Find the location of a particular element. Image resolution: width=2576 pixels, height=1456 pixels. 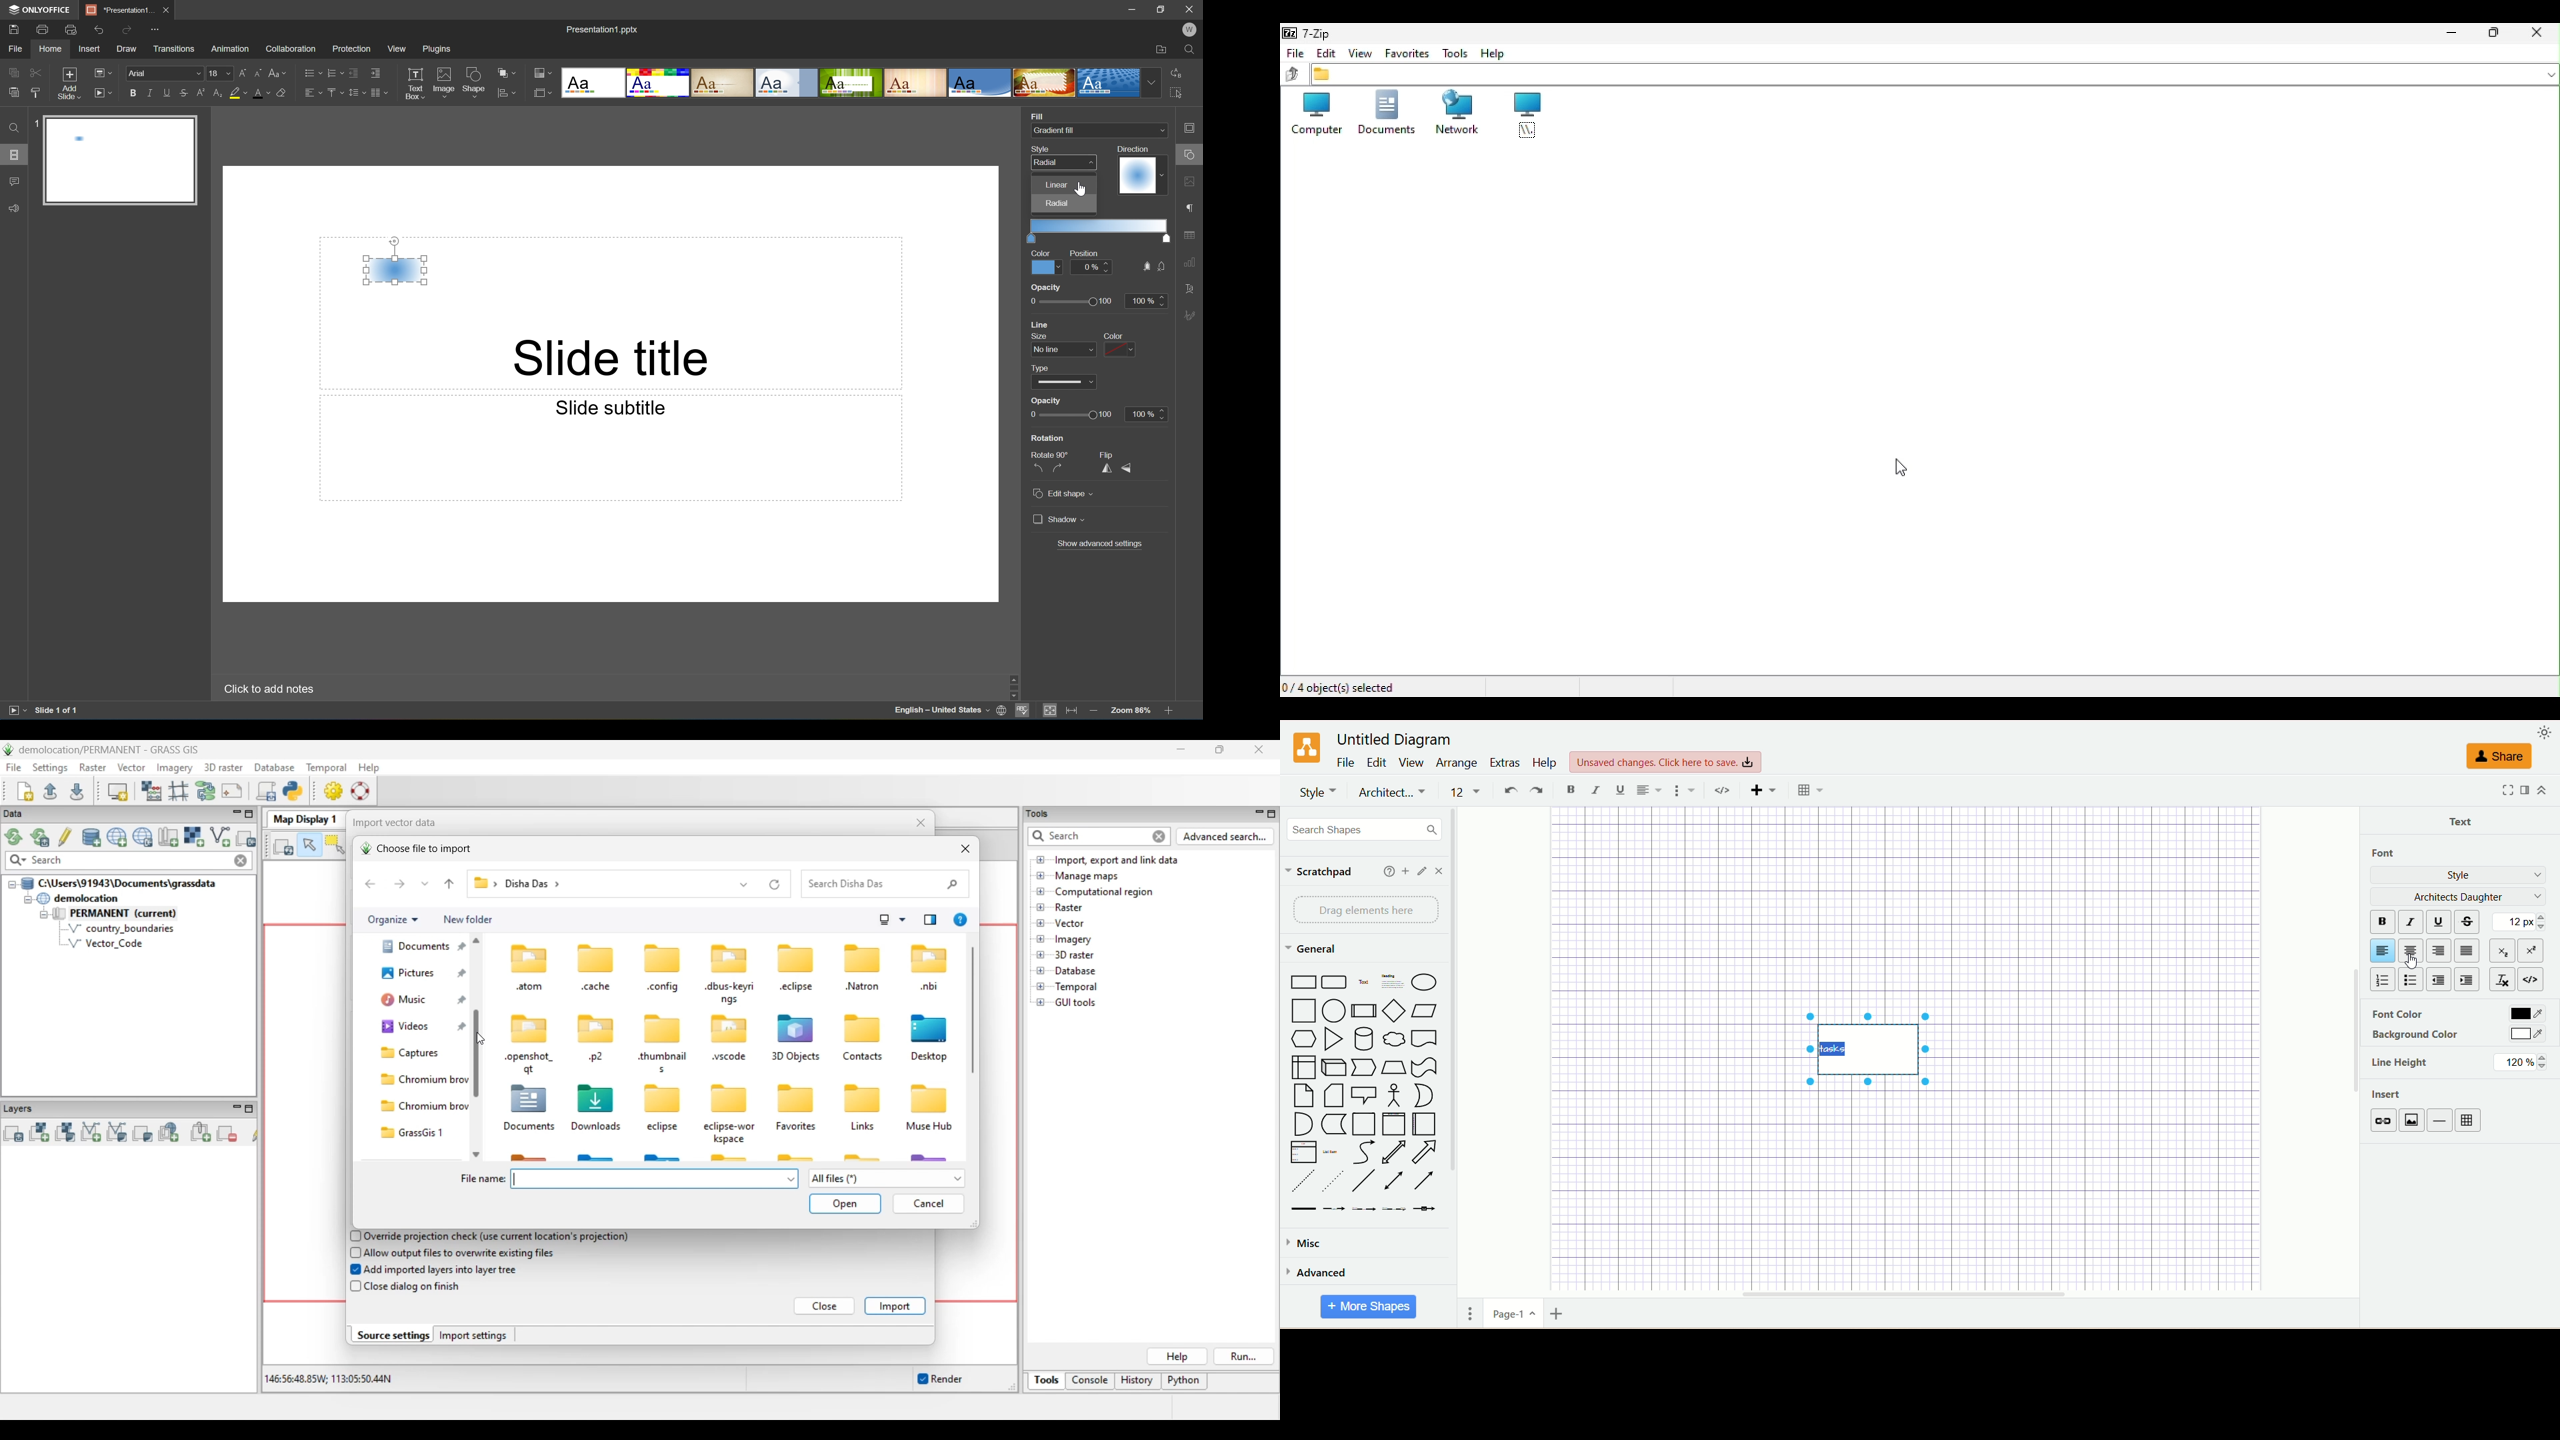

Vertical align is located at coordinates (334, 93).